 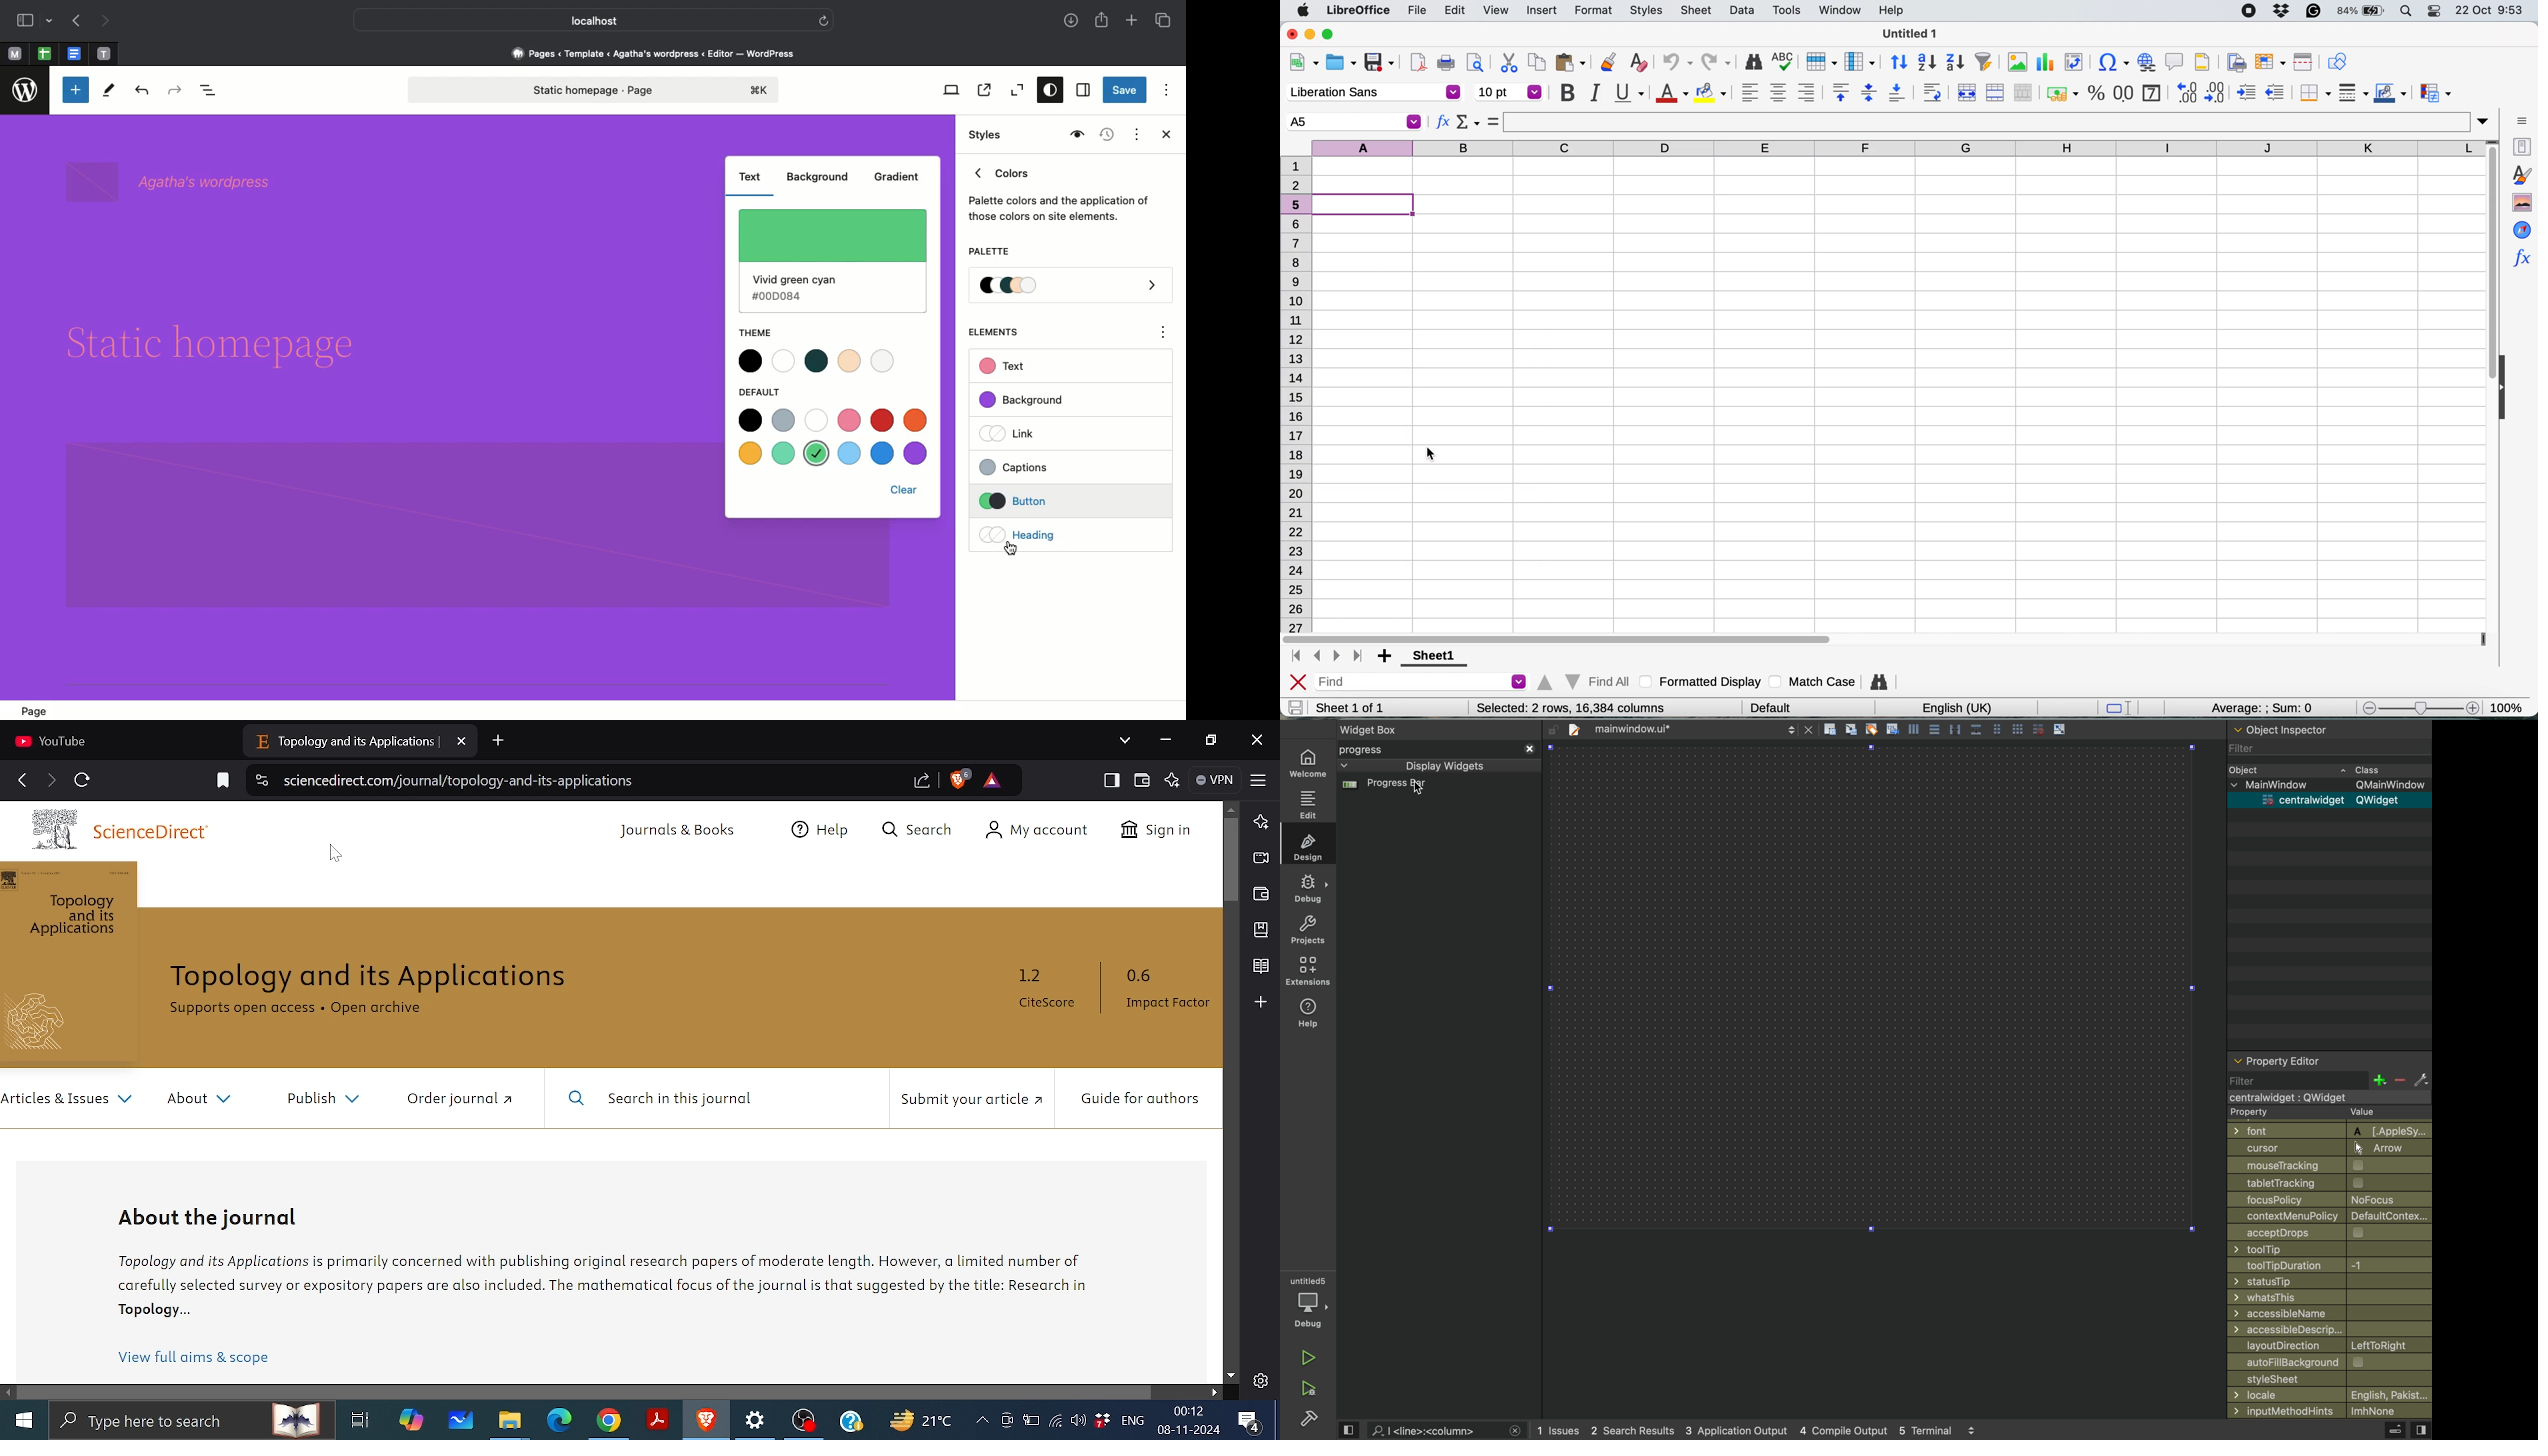 What do you see at coordinates (1409, 794) in the screenshot?
I see `cursor` at bounding box center [1409, 794].